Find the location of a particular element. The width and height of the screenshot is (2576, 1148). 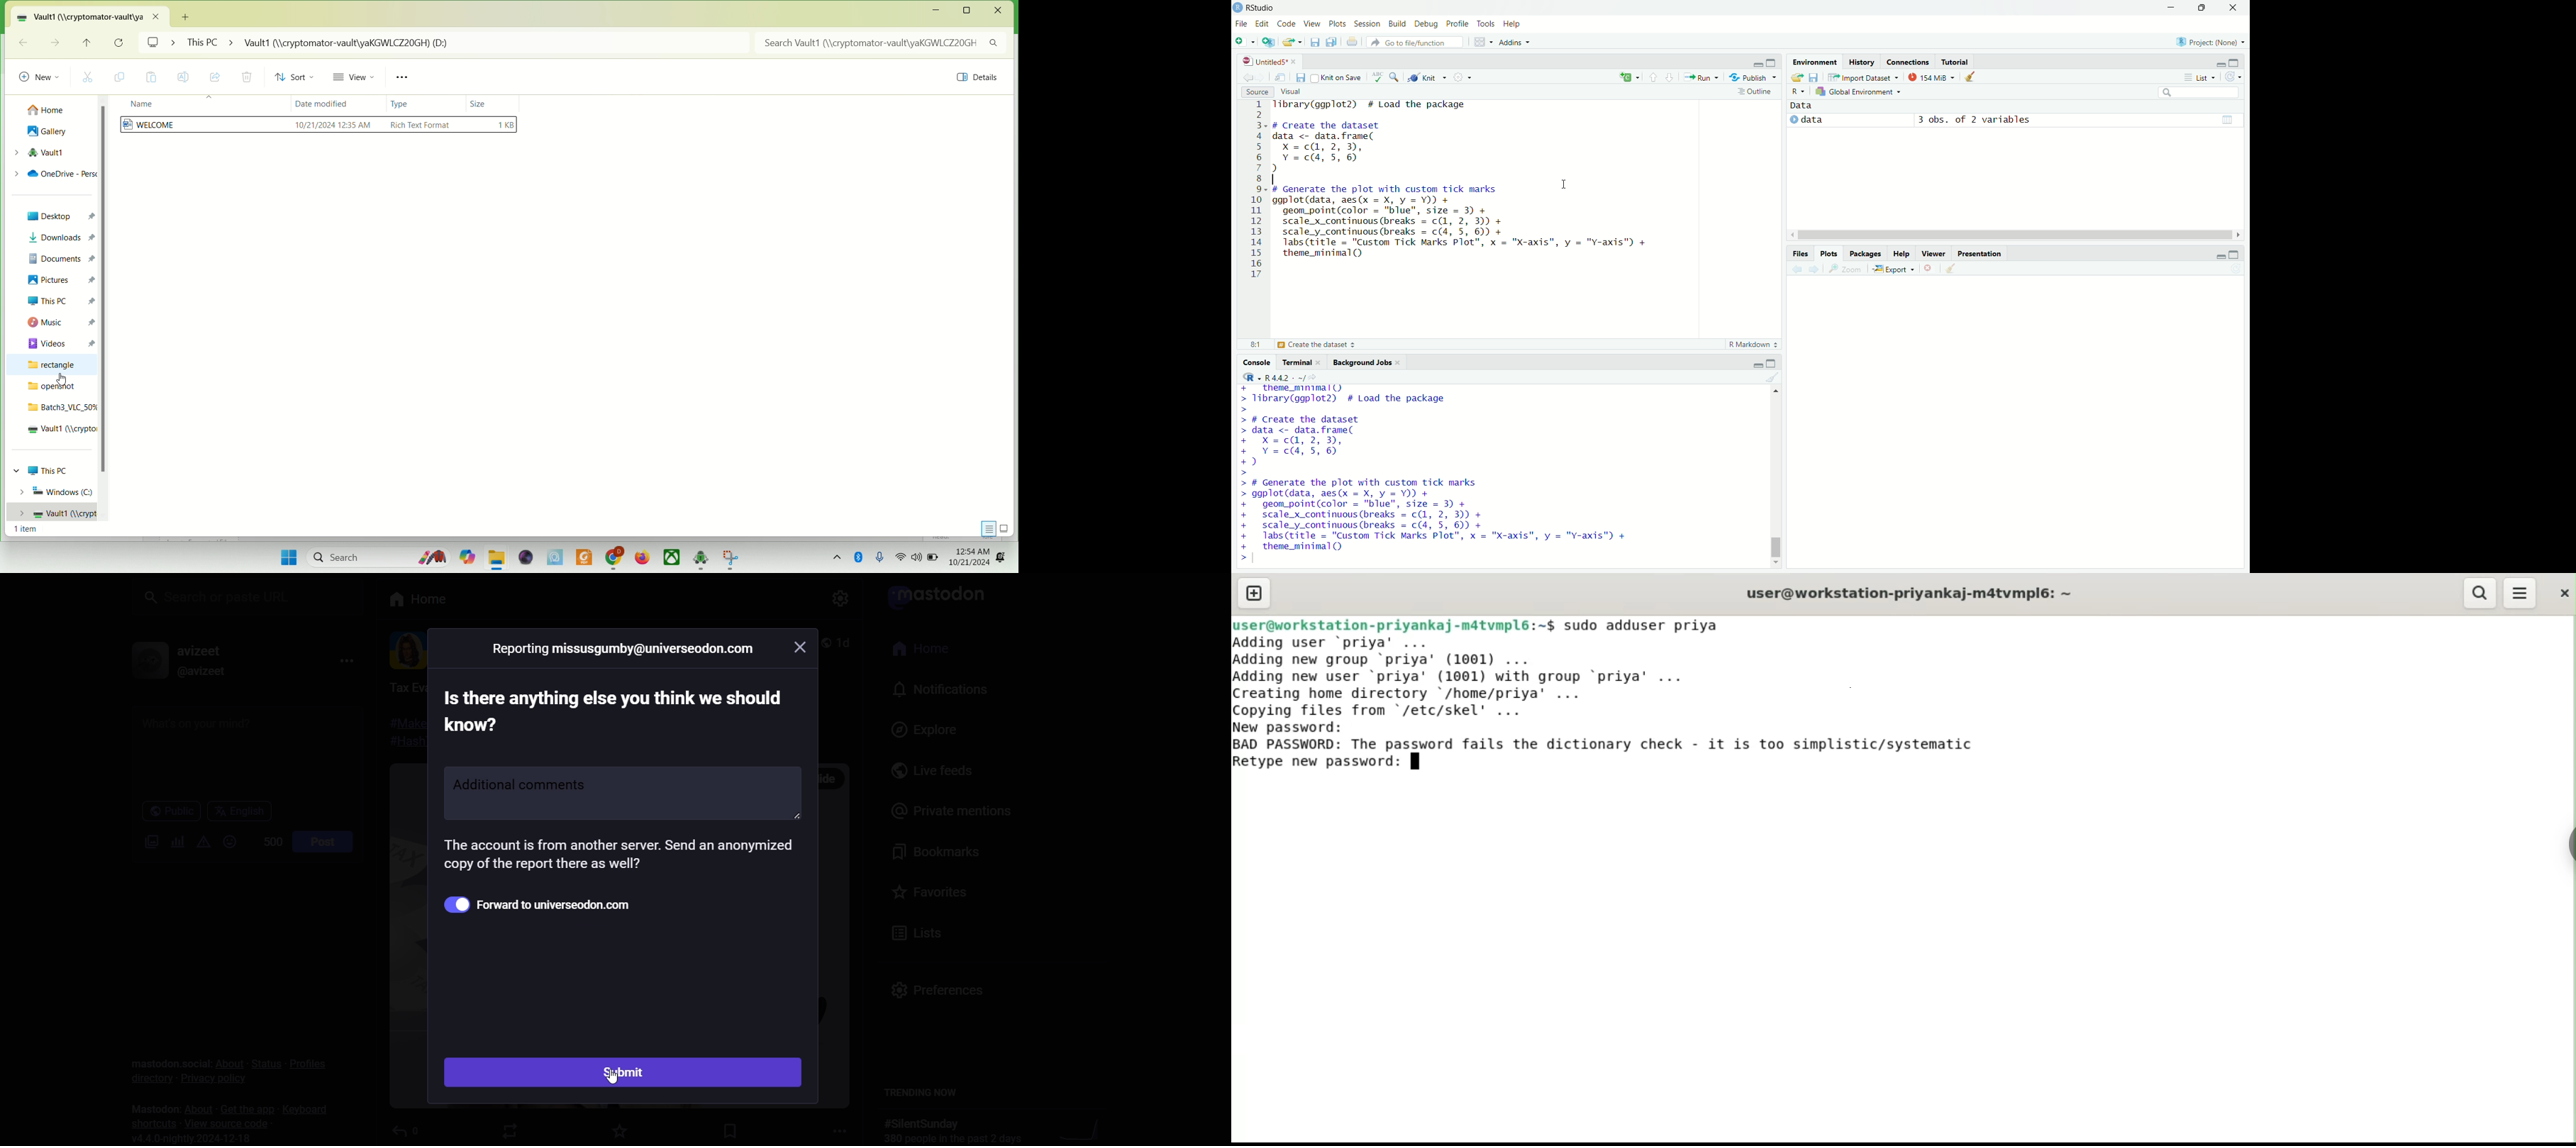

plots is located at coordinates (1829, 253).